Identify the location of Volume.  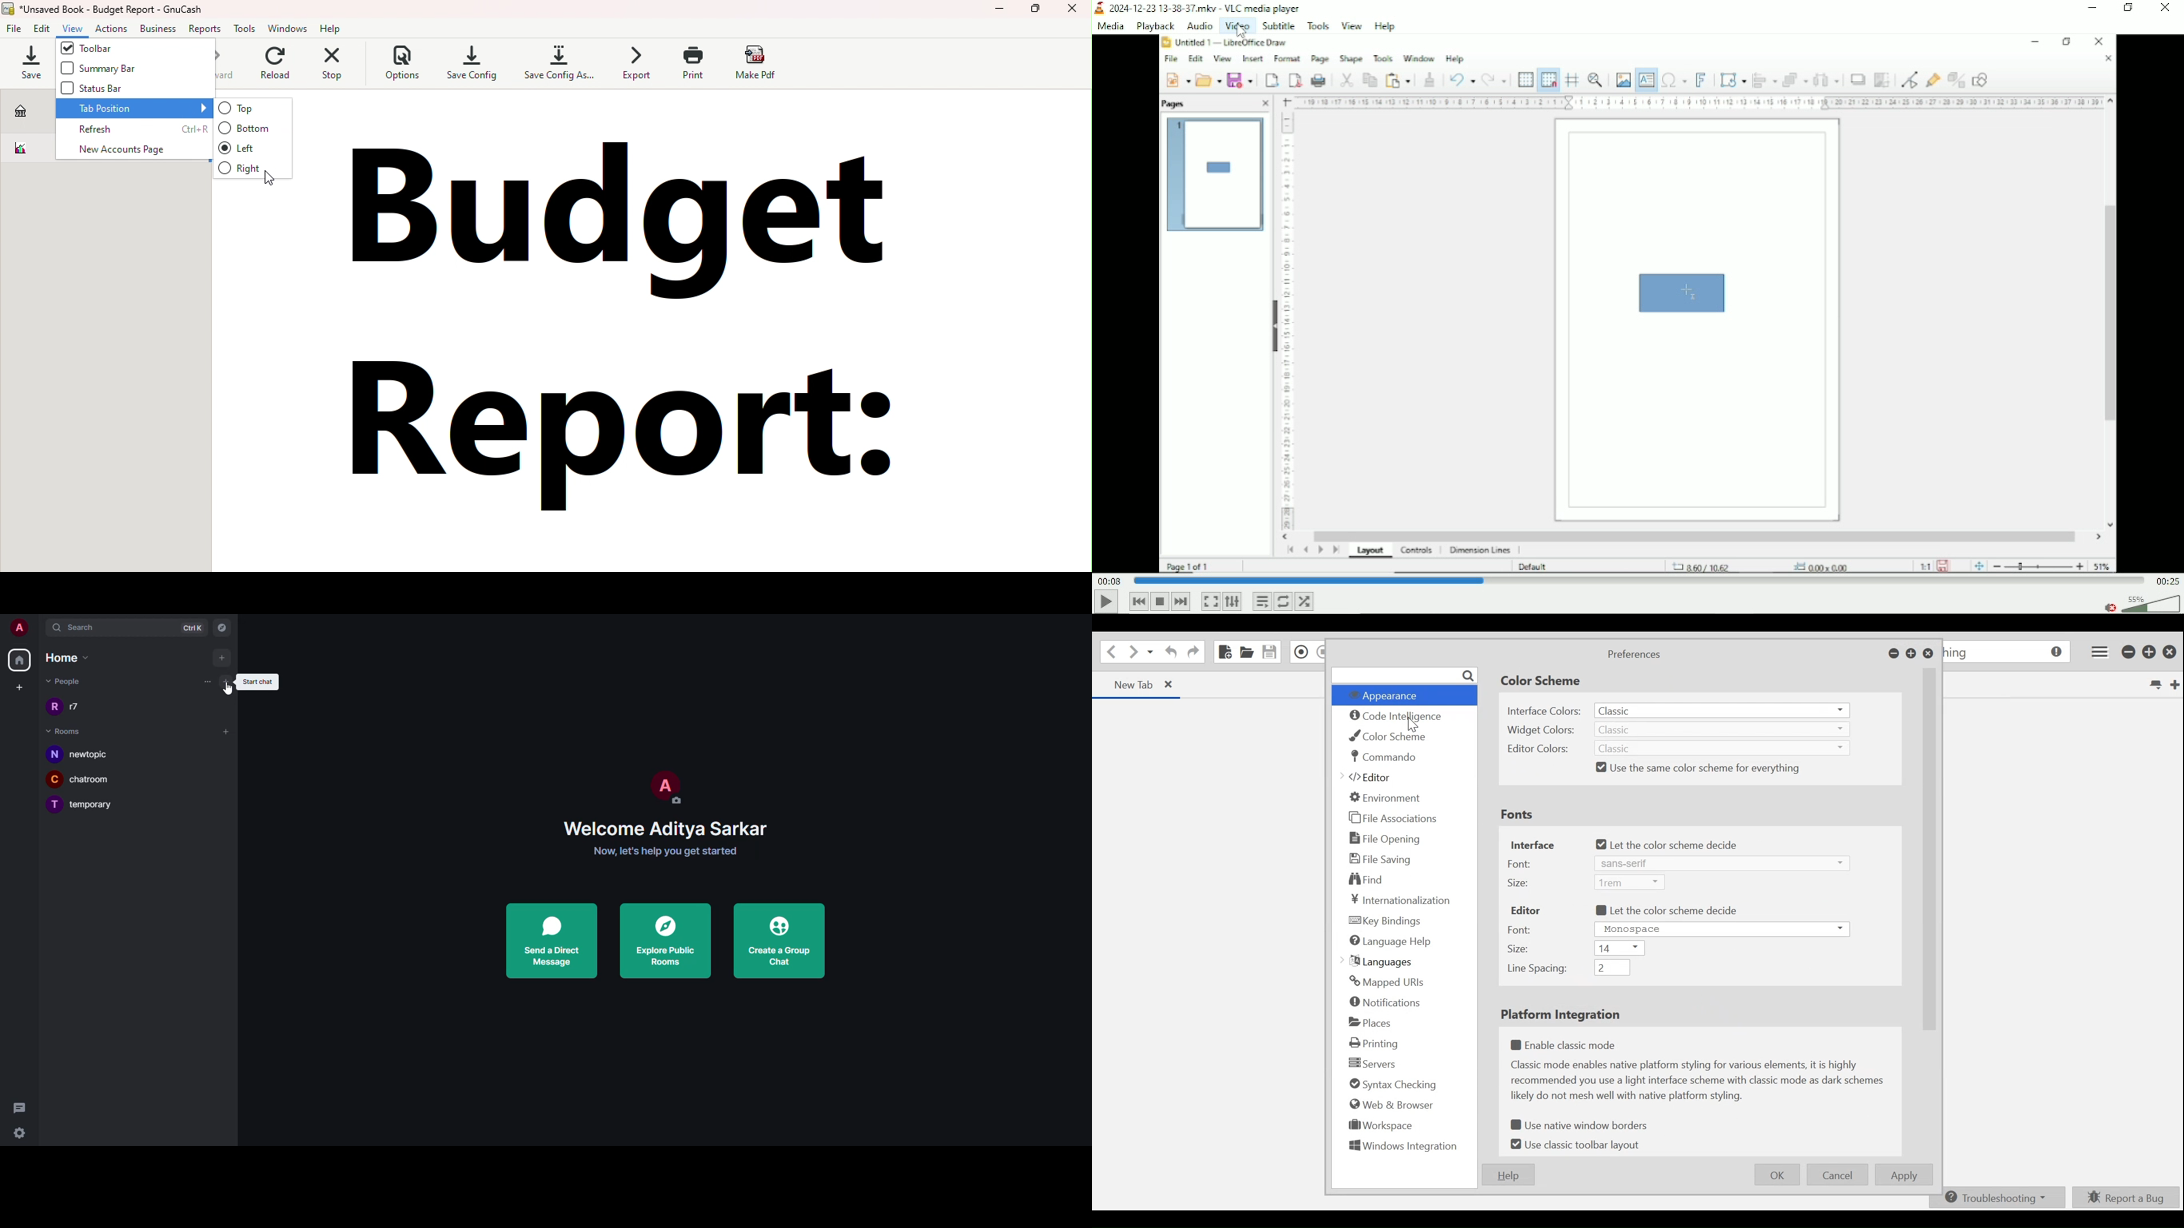
(2152, 604).